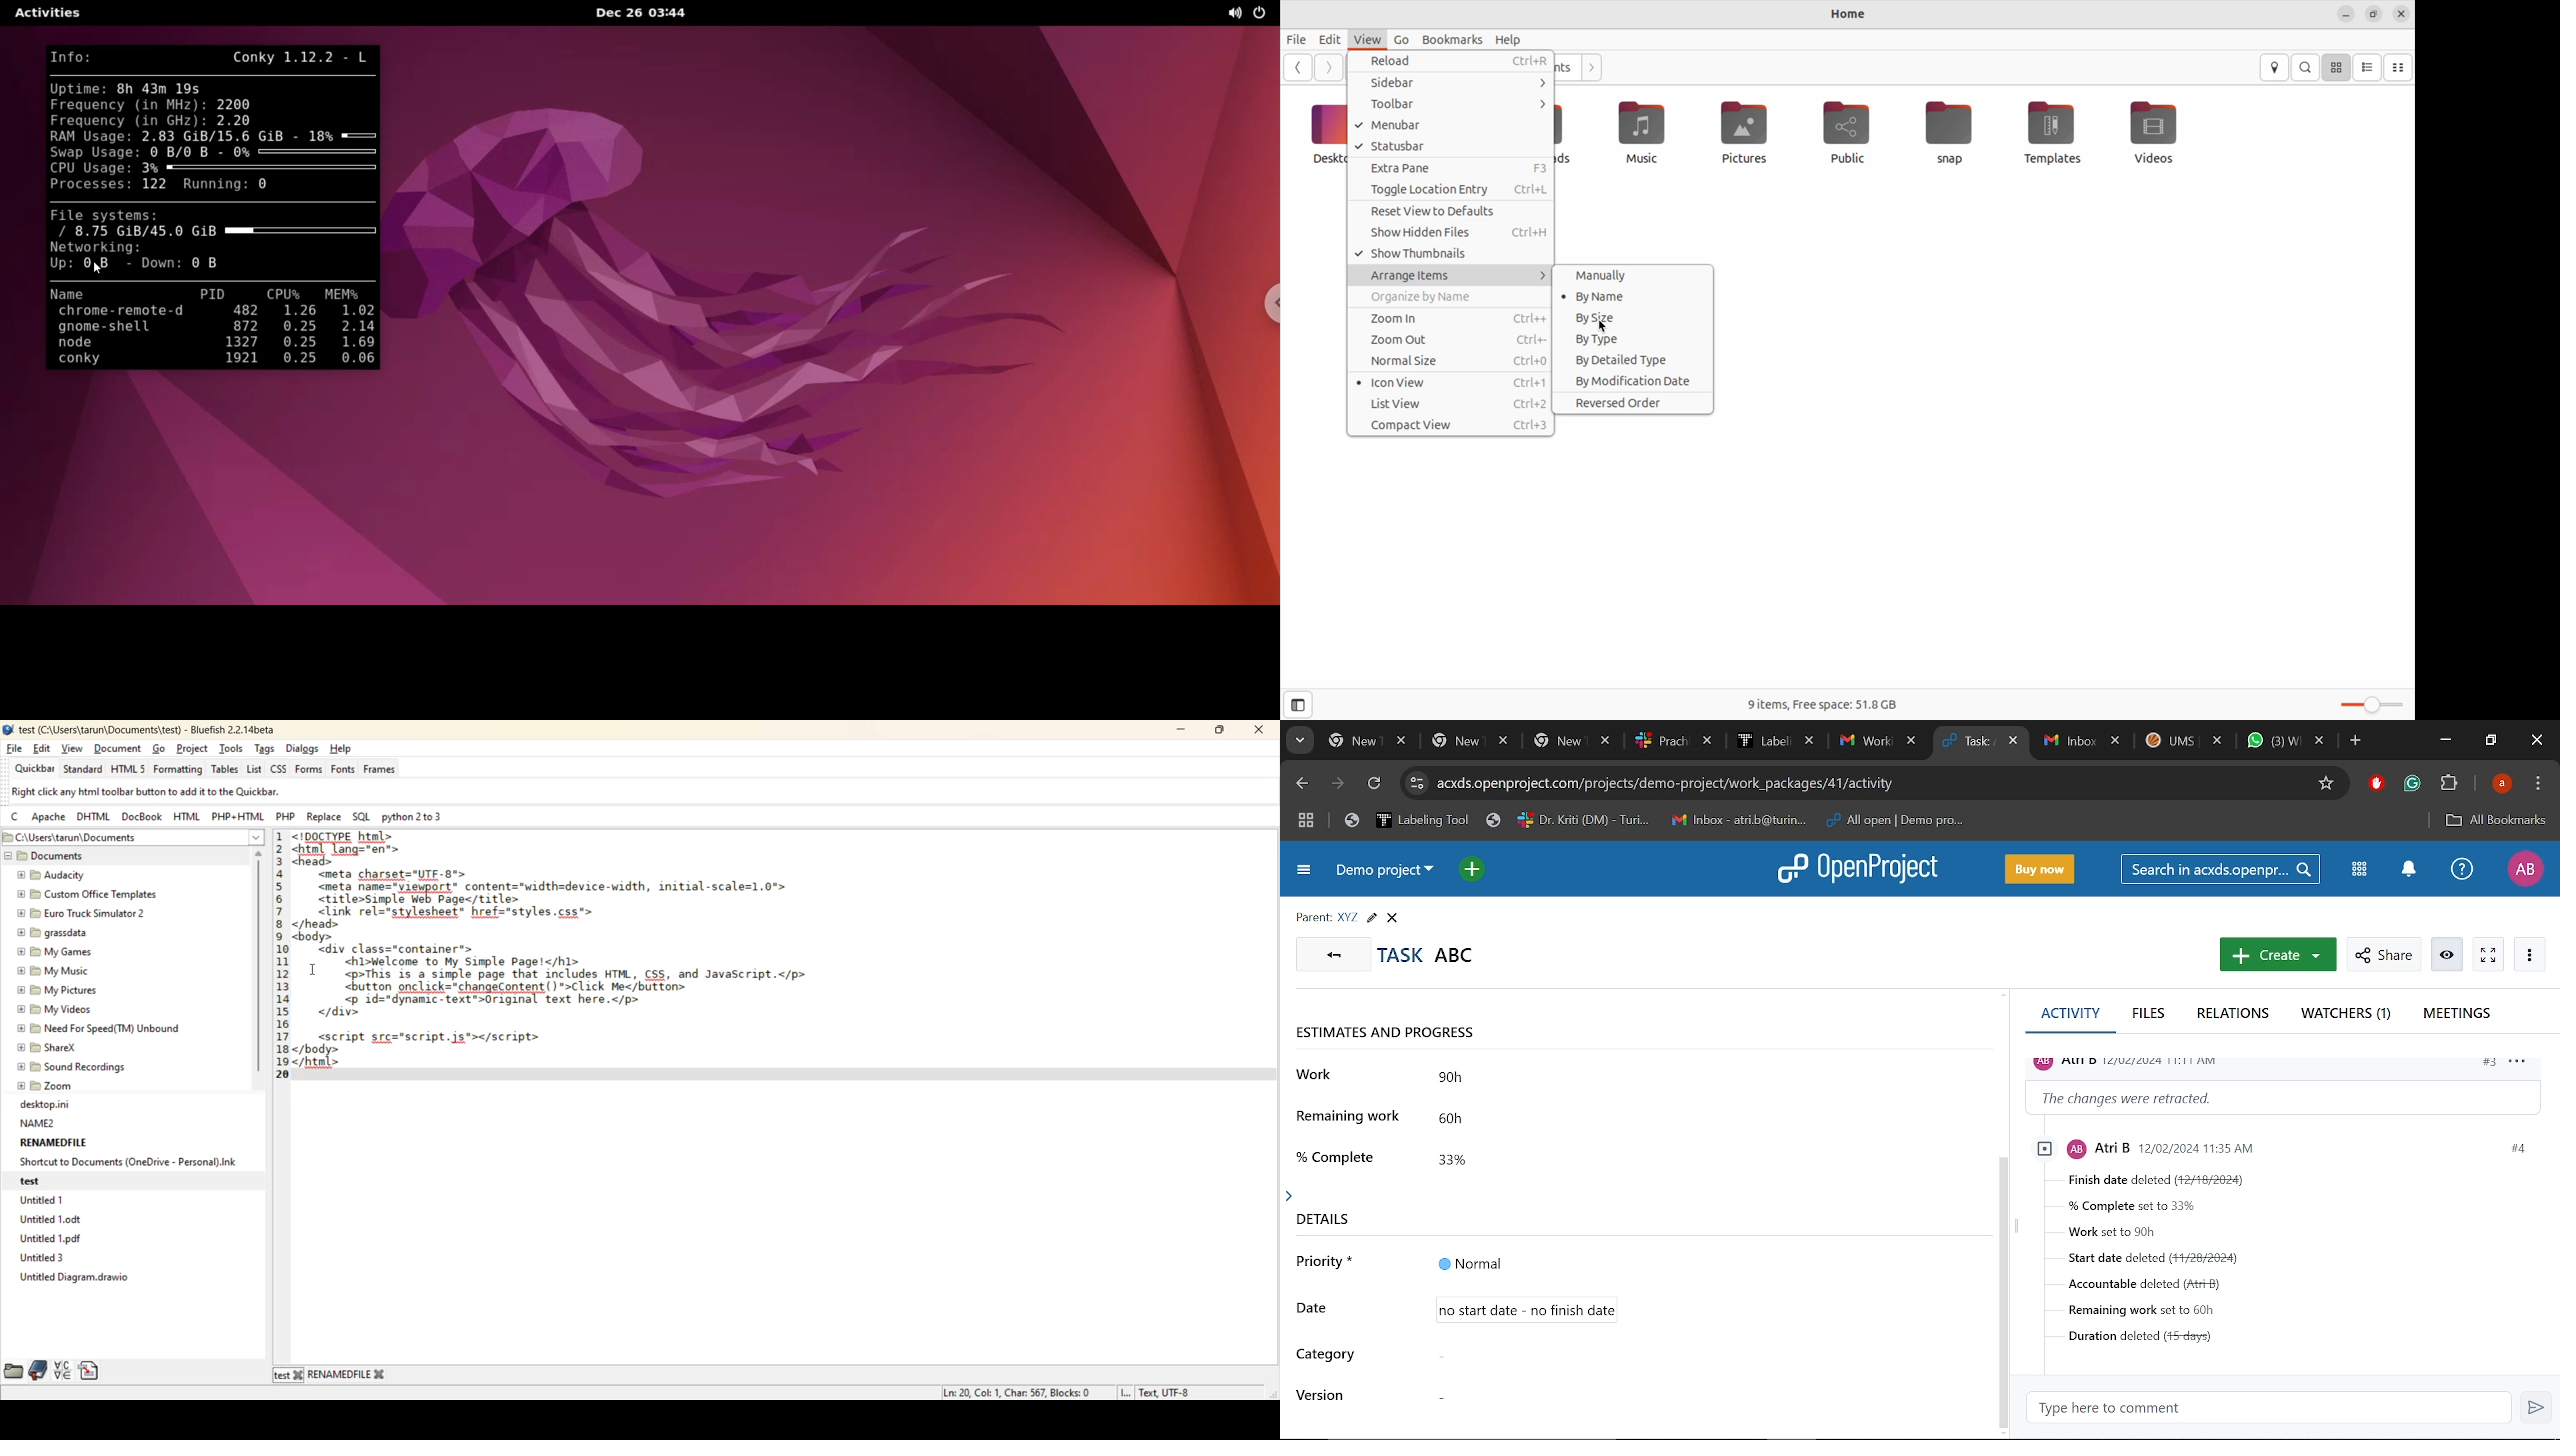 The image size is (2576, 1456). What do you see at coordinates (125, 1163) in the screenshot?
I see `Shortcut to Documents (OneDrive - Personal).Ink` at bounding box center [125, 1163].